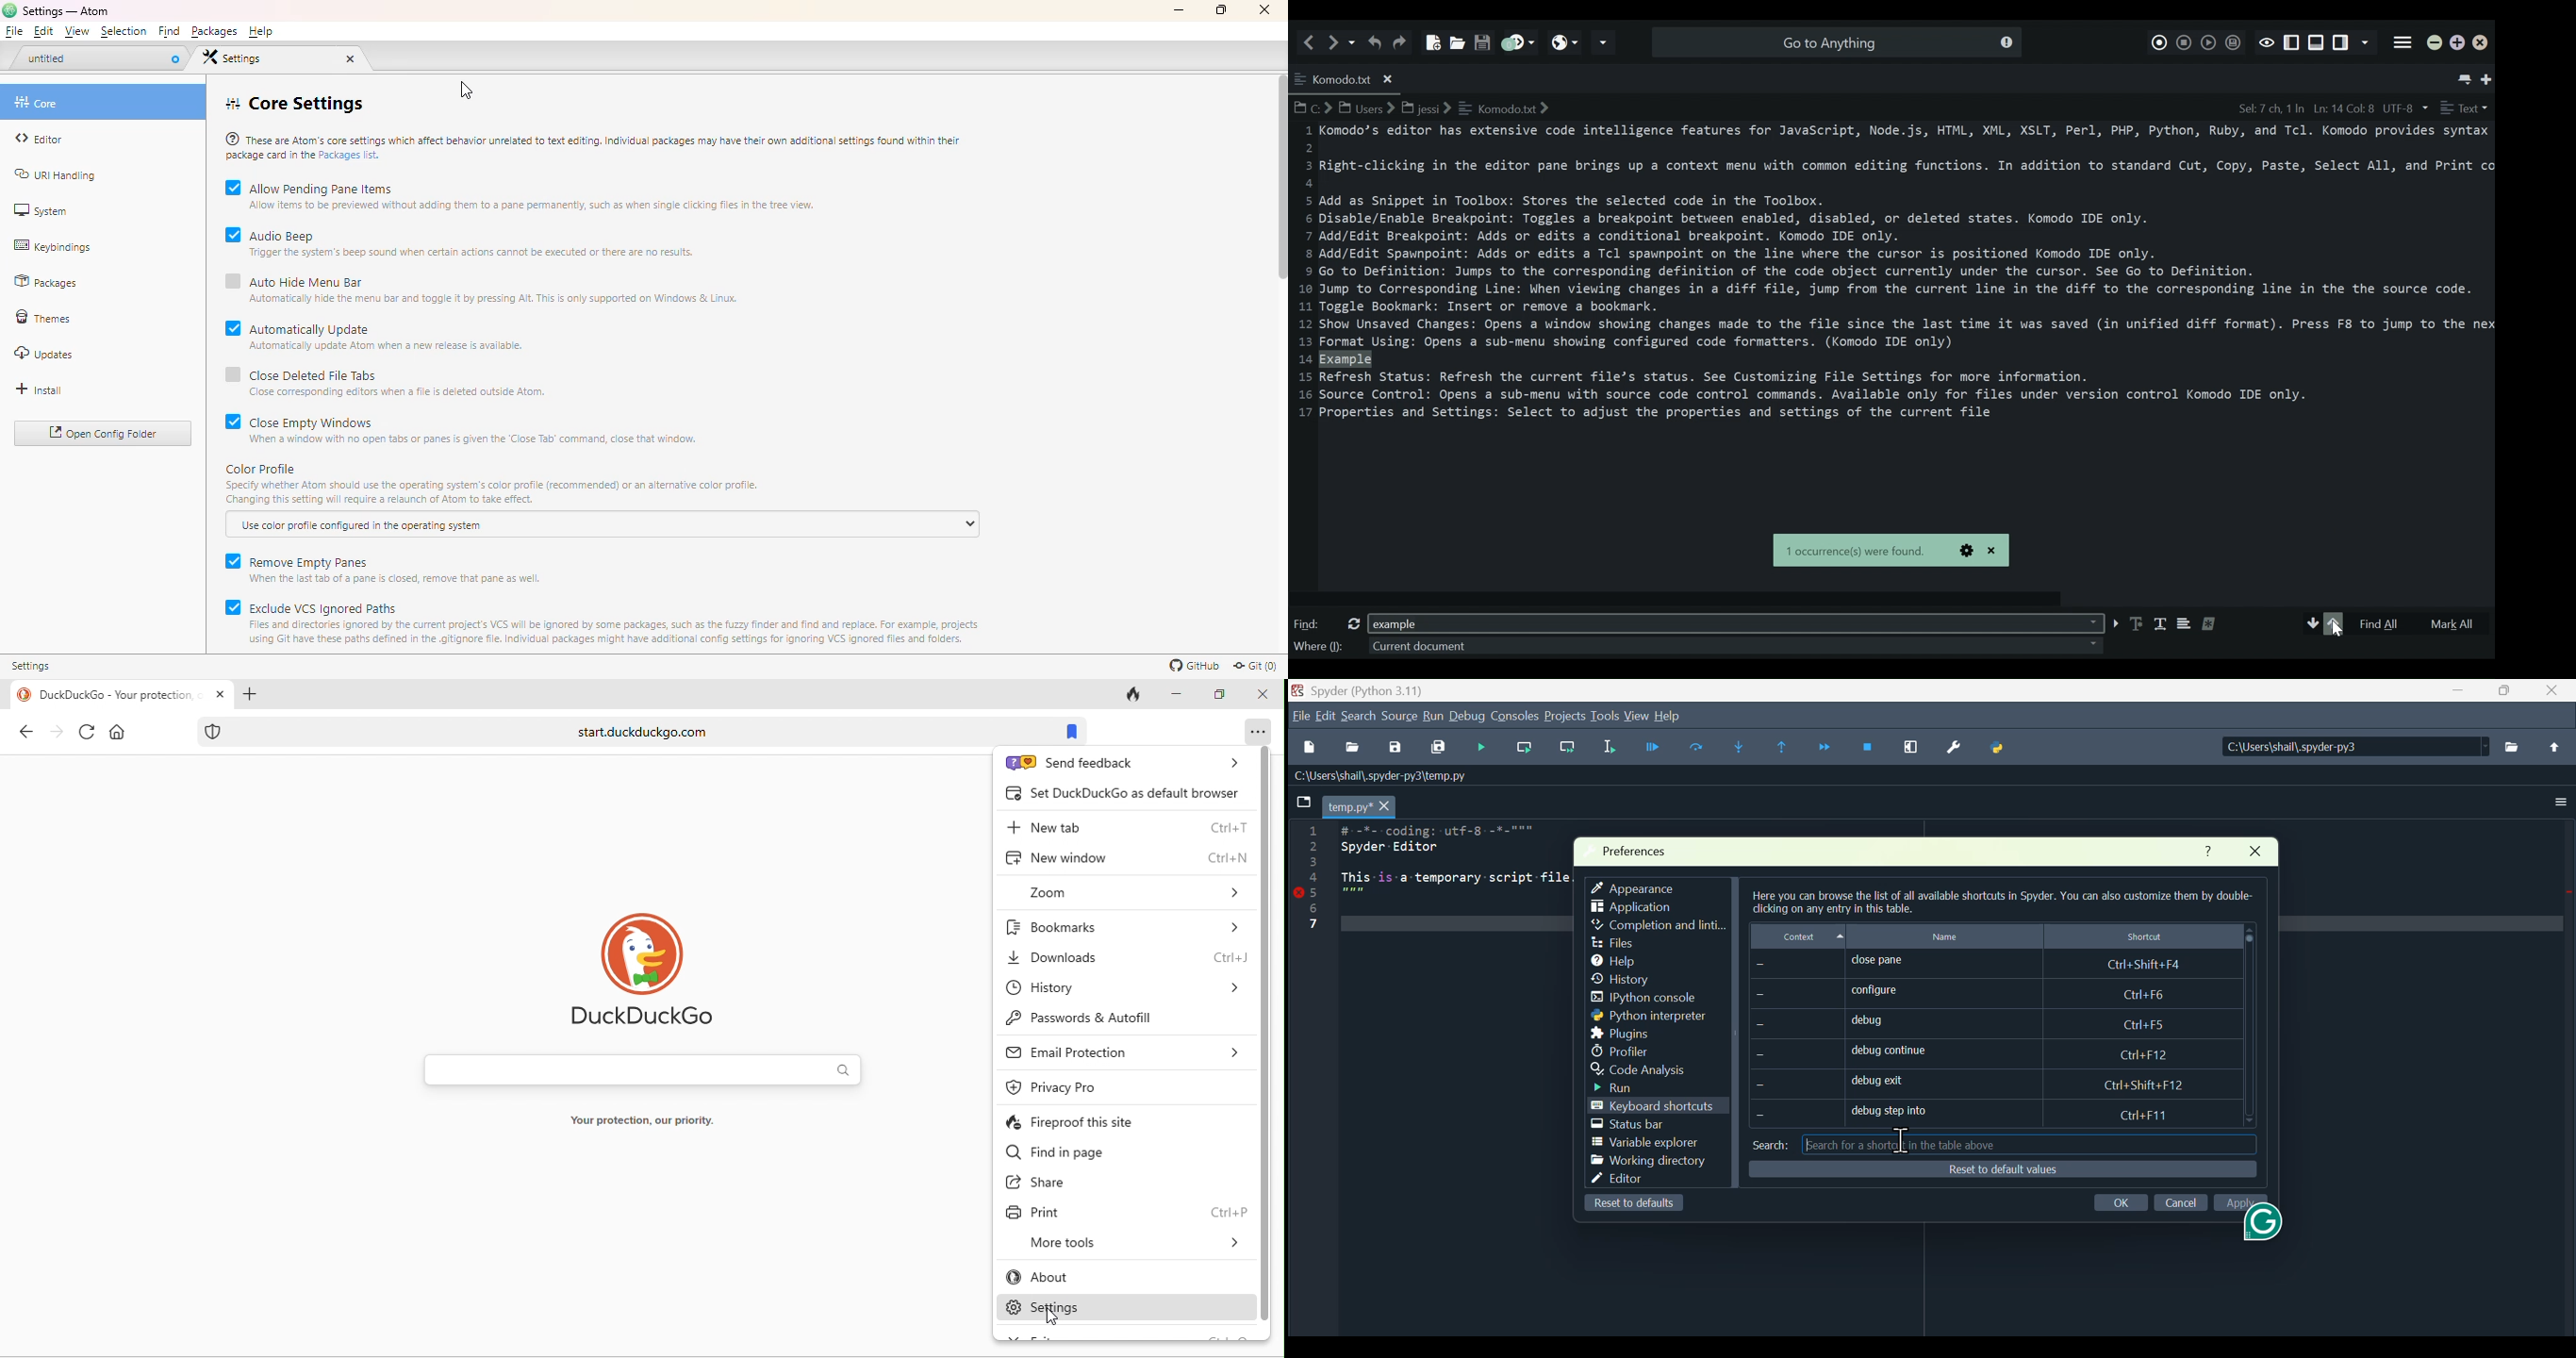  Describe the element at coordinates (398, 381) in the screenshot. I see `close deleted file tabs` at that location.